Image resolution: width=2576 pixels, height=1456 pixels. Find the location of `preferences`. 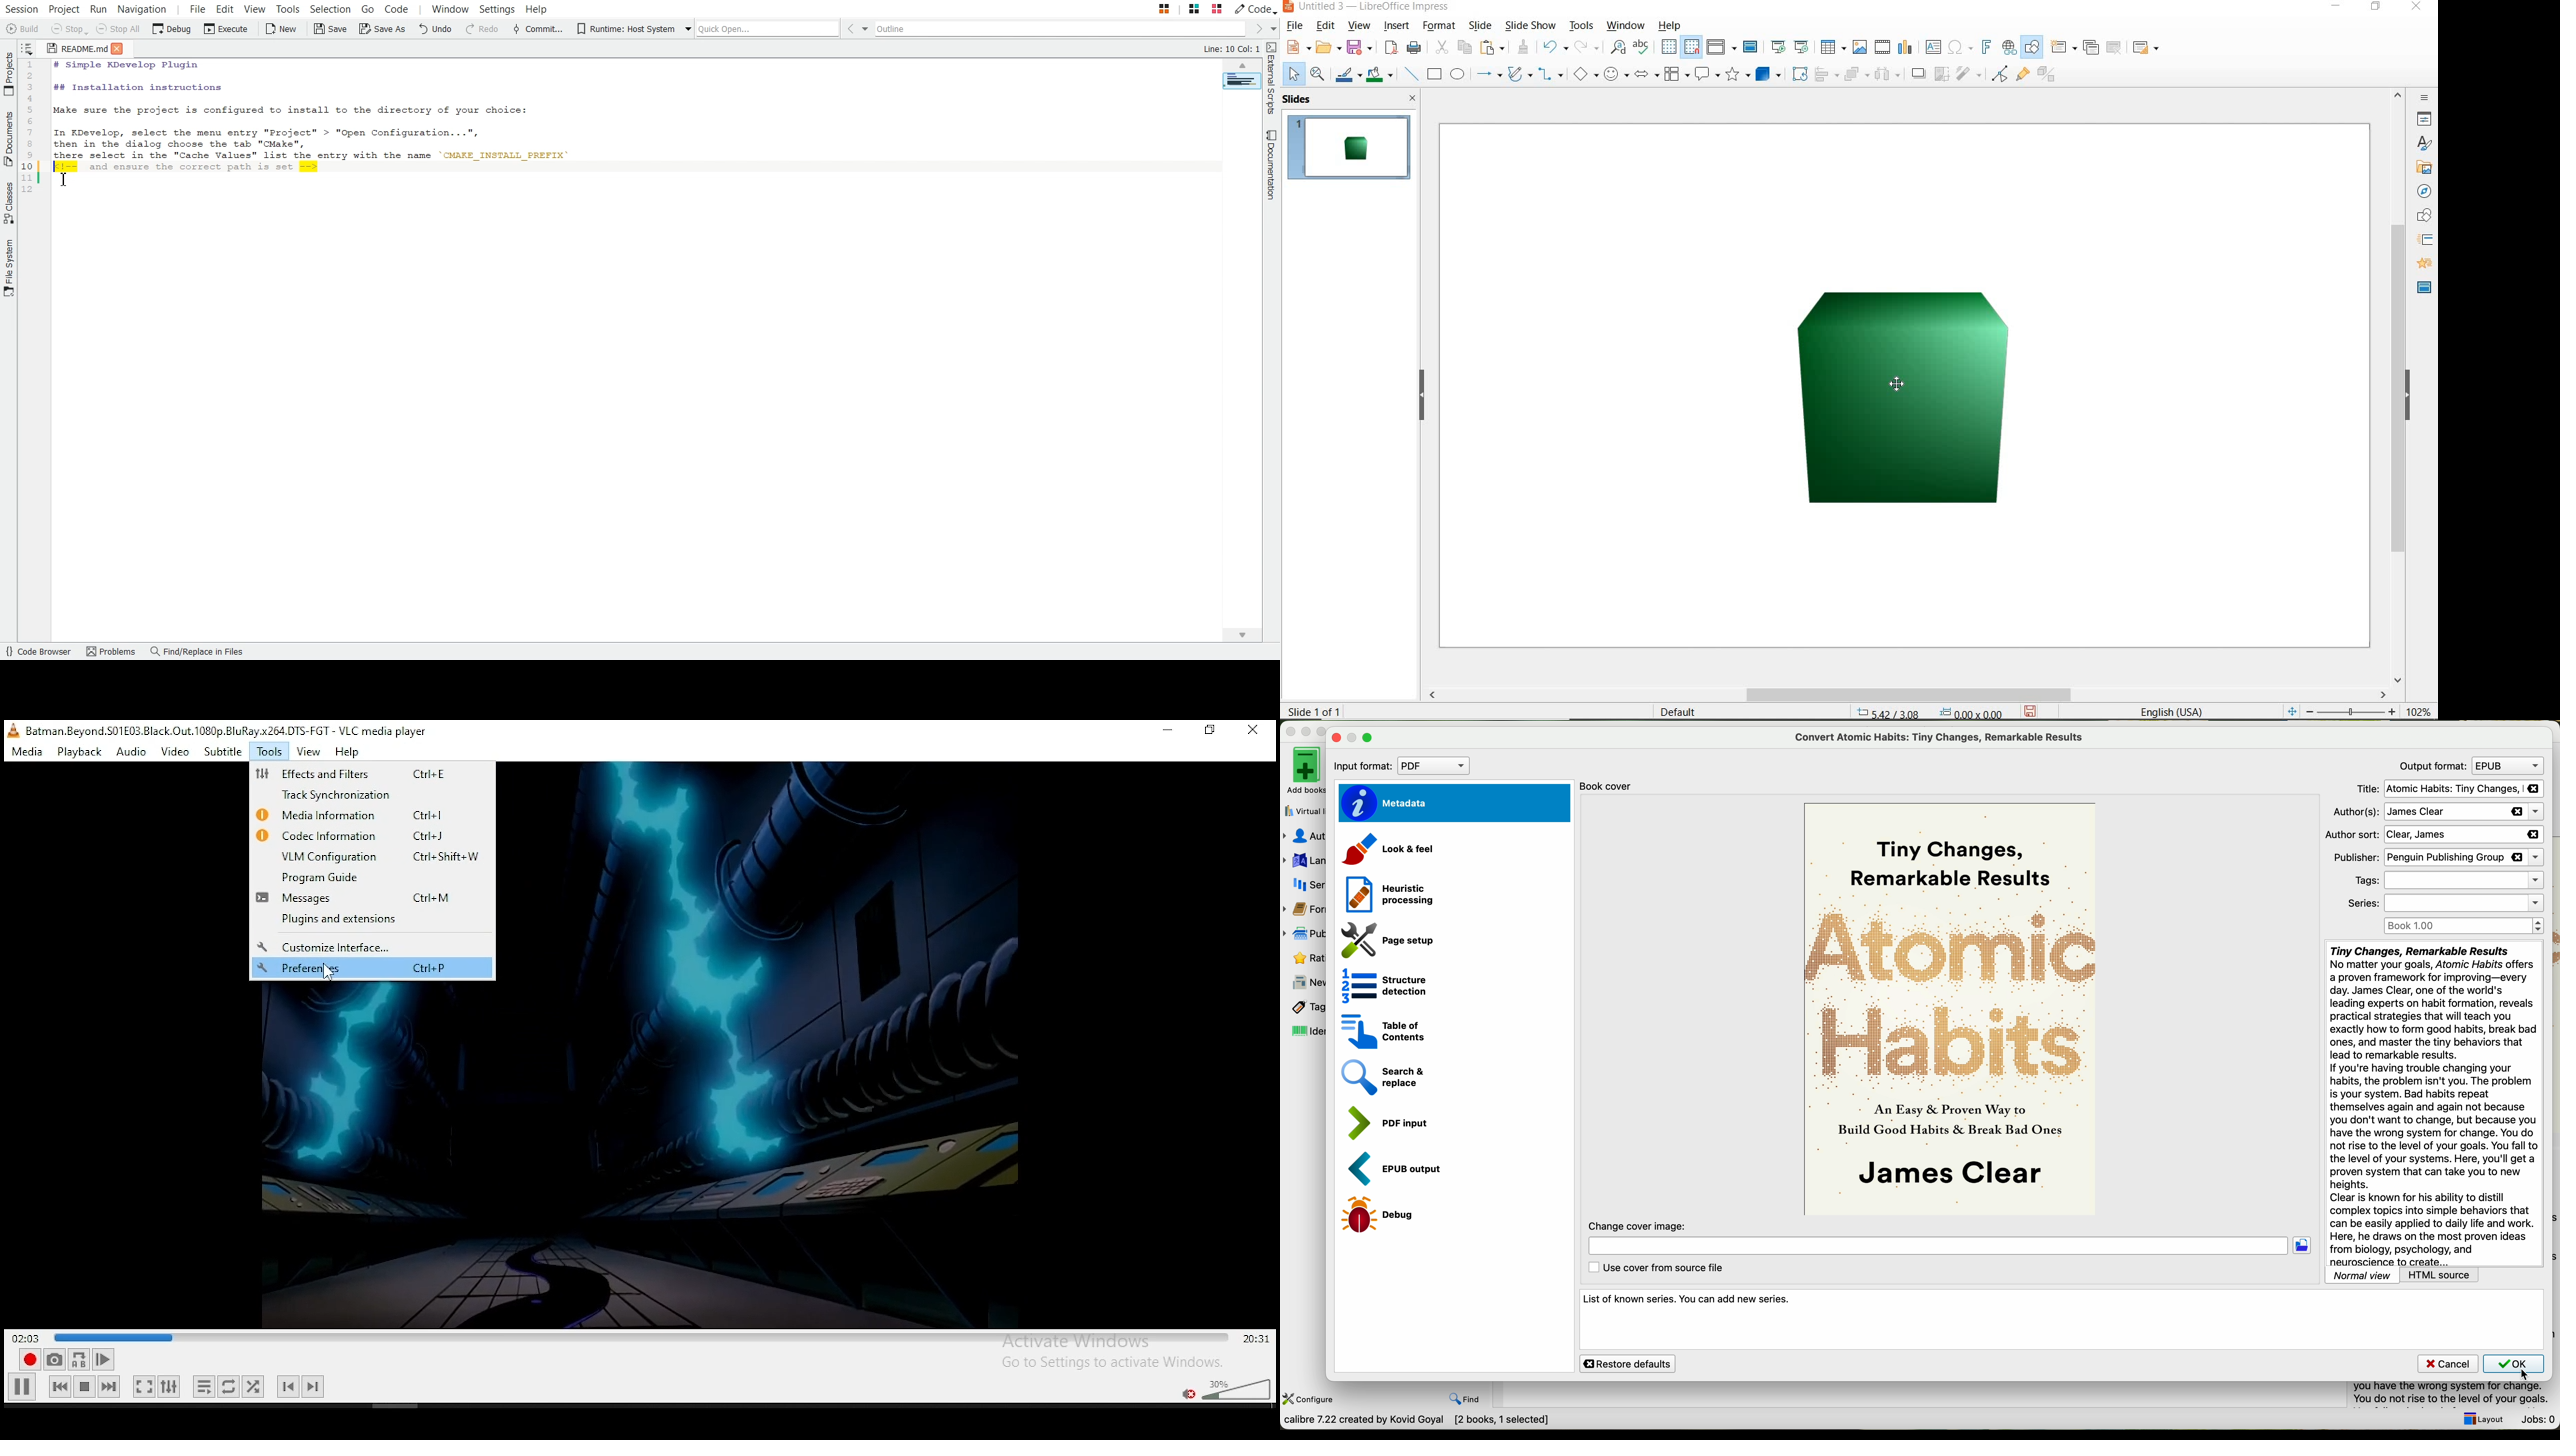

preferences is located at coordinates (372, 969).